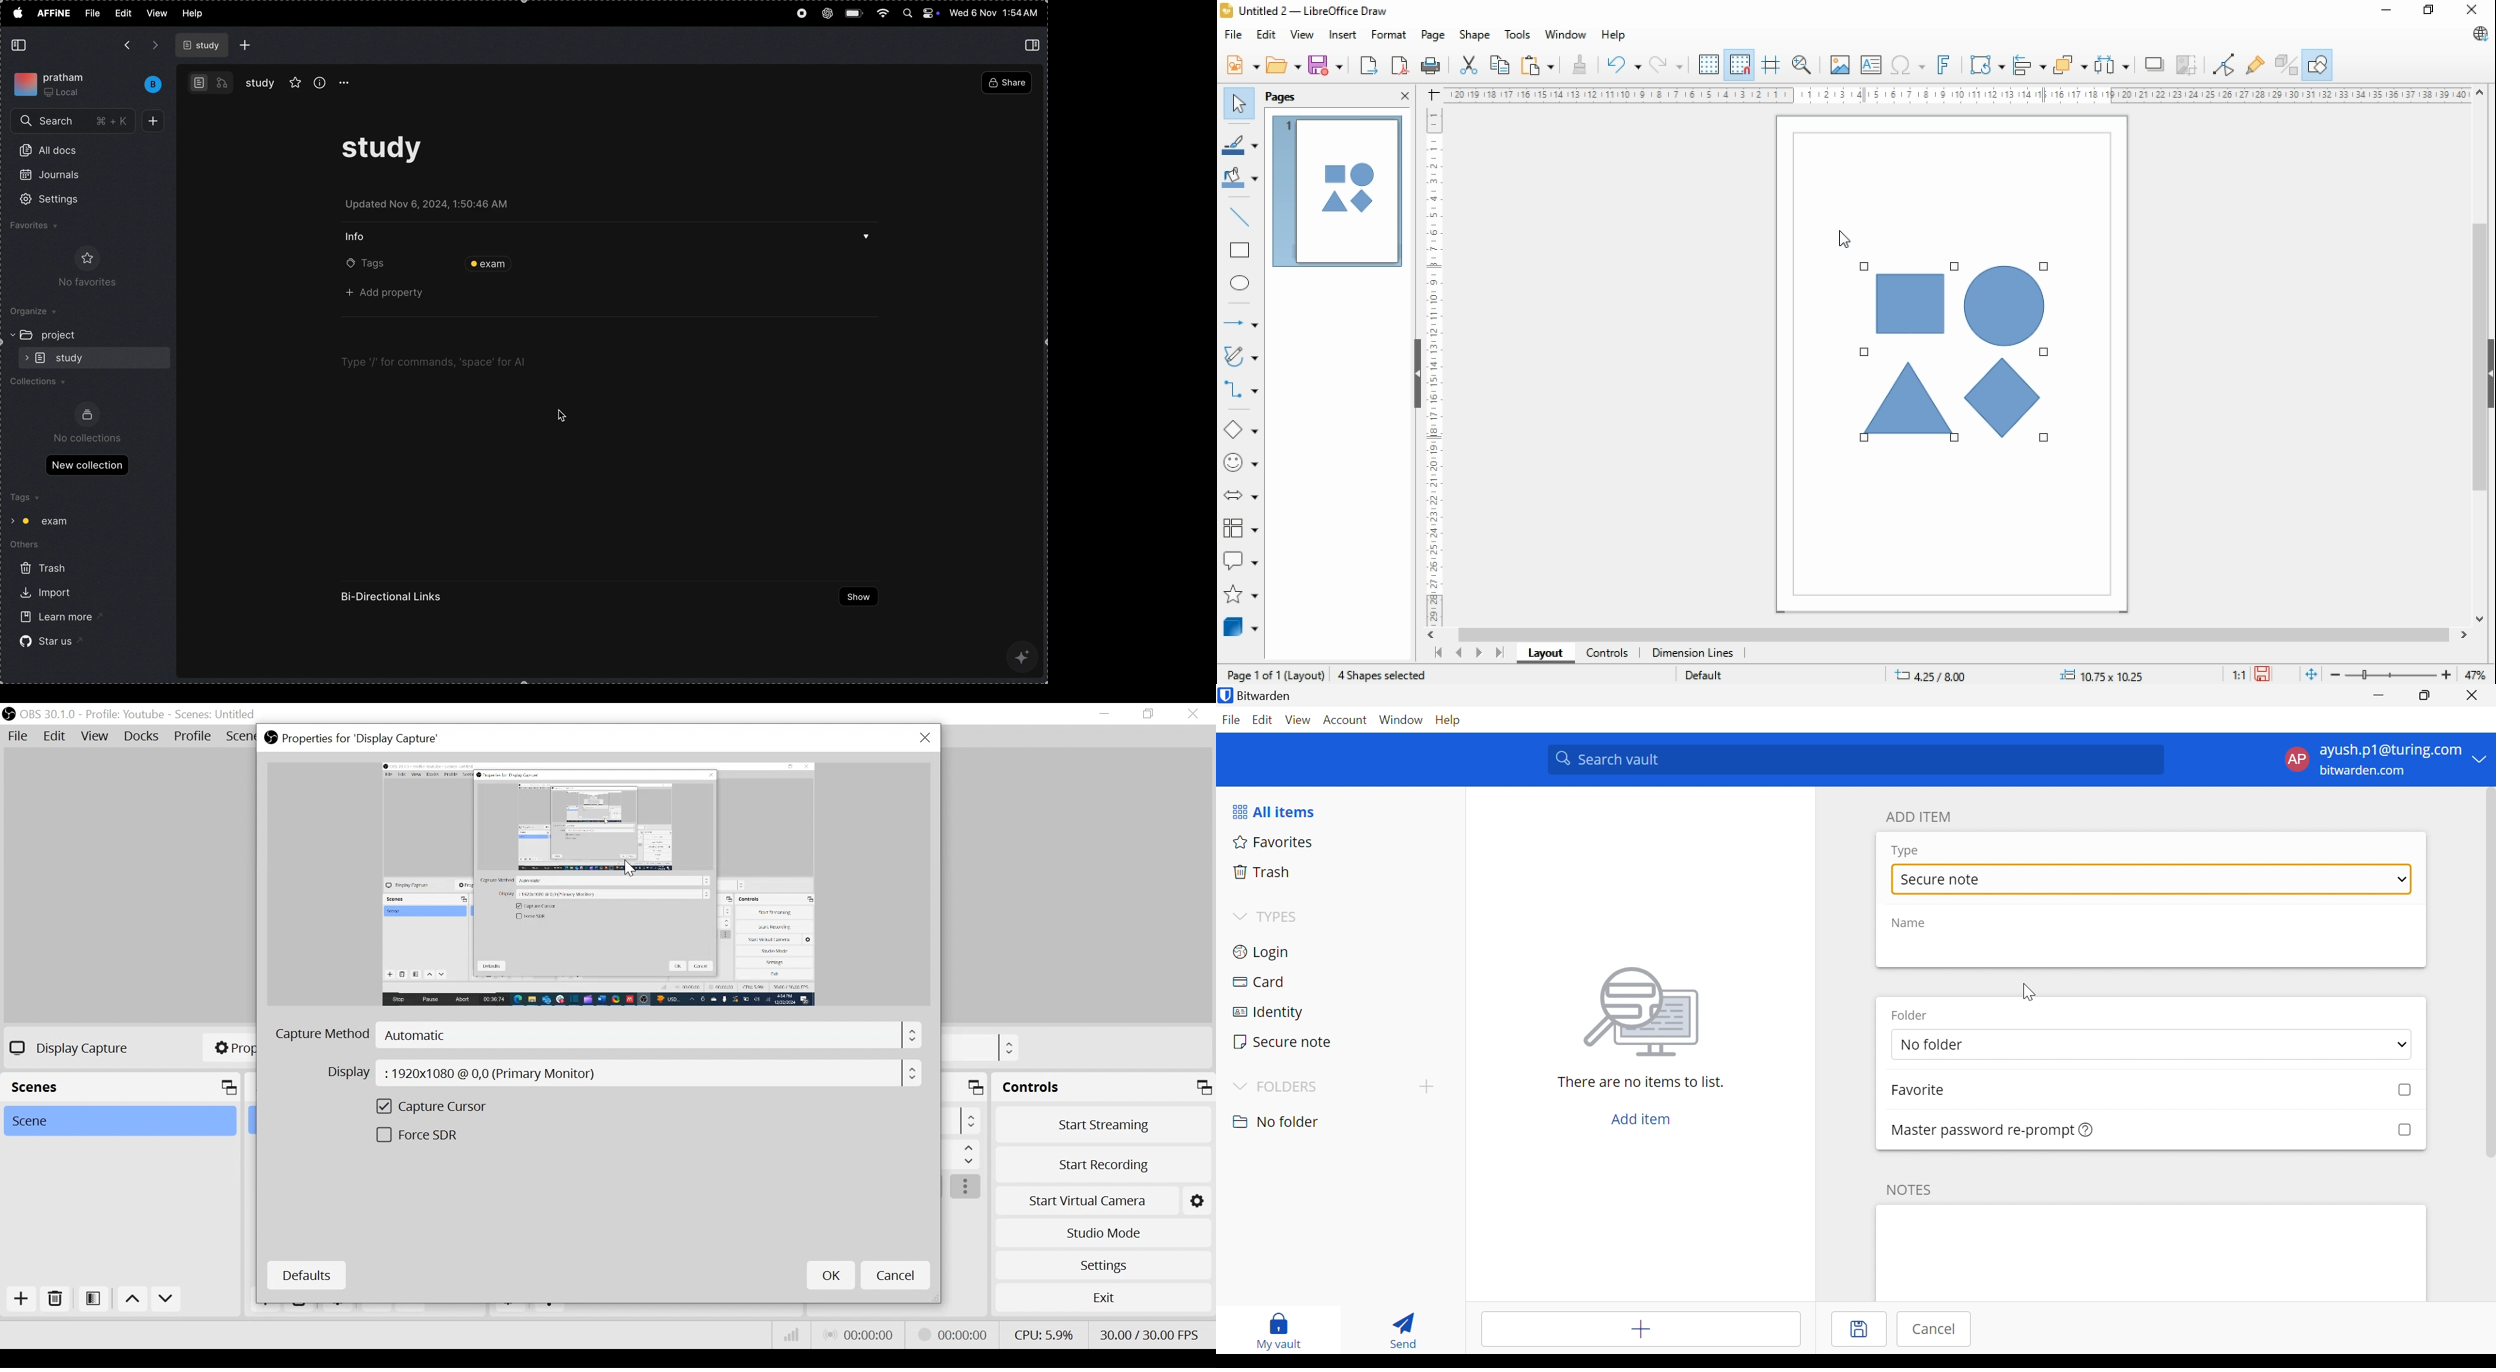 This screenshot has width=2520, height=1372. What do you see at coordinates (792, 1334) in the screenshot?
I see `Bitrate` at bounding box center [792, 1334].